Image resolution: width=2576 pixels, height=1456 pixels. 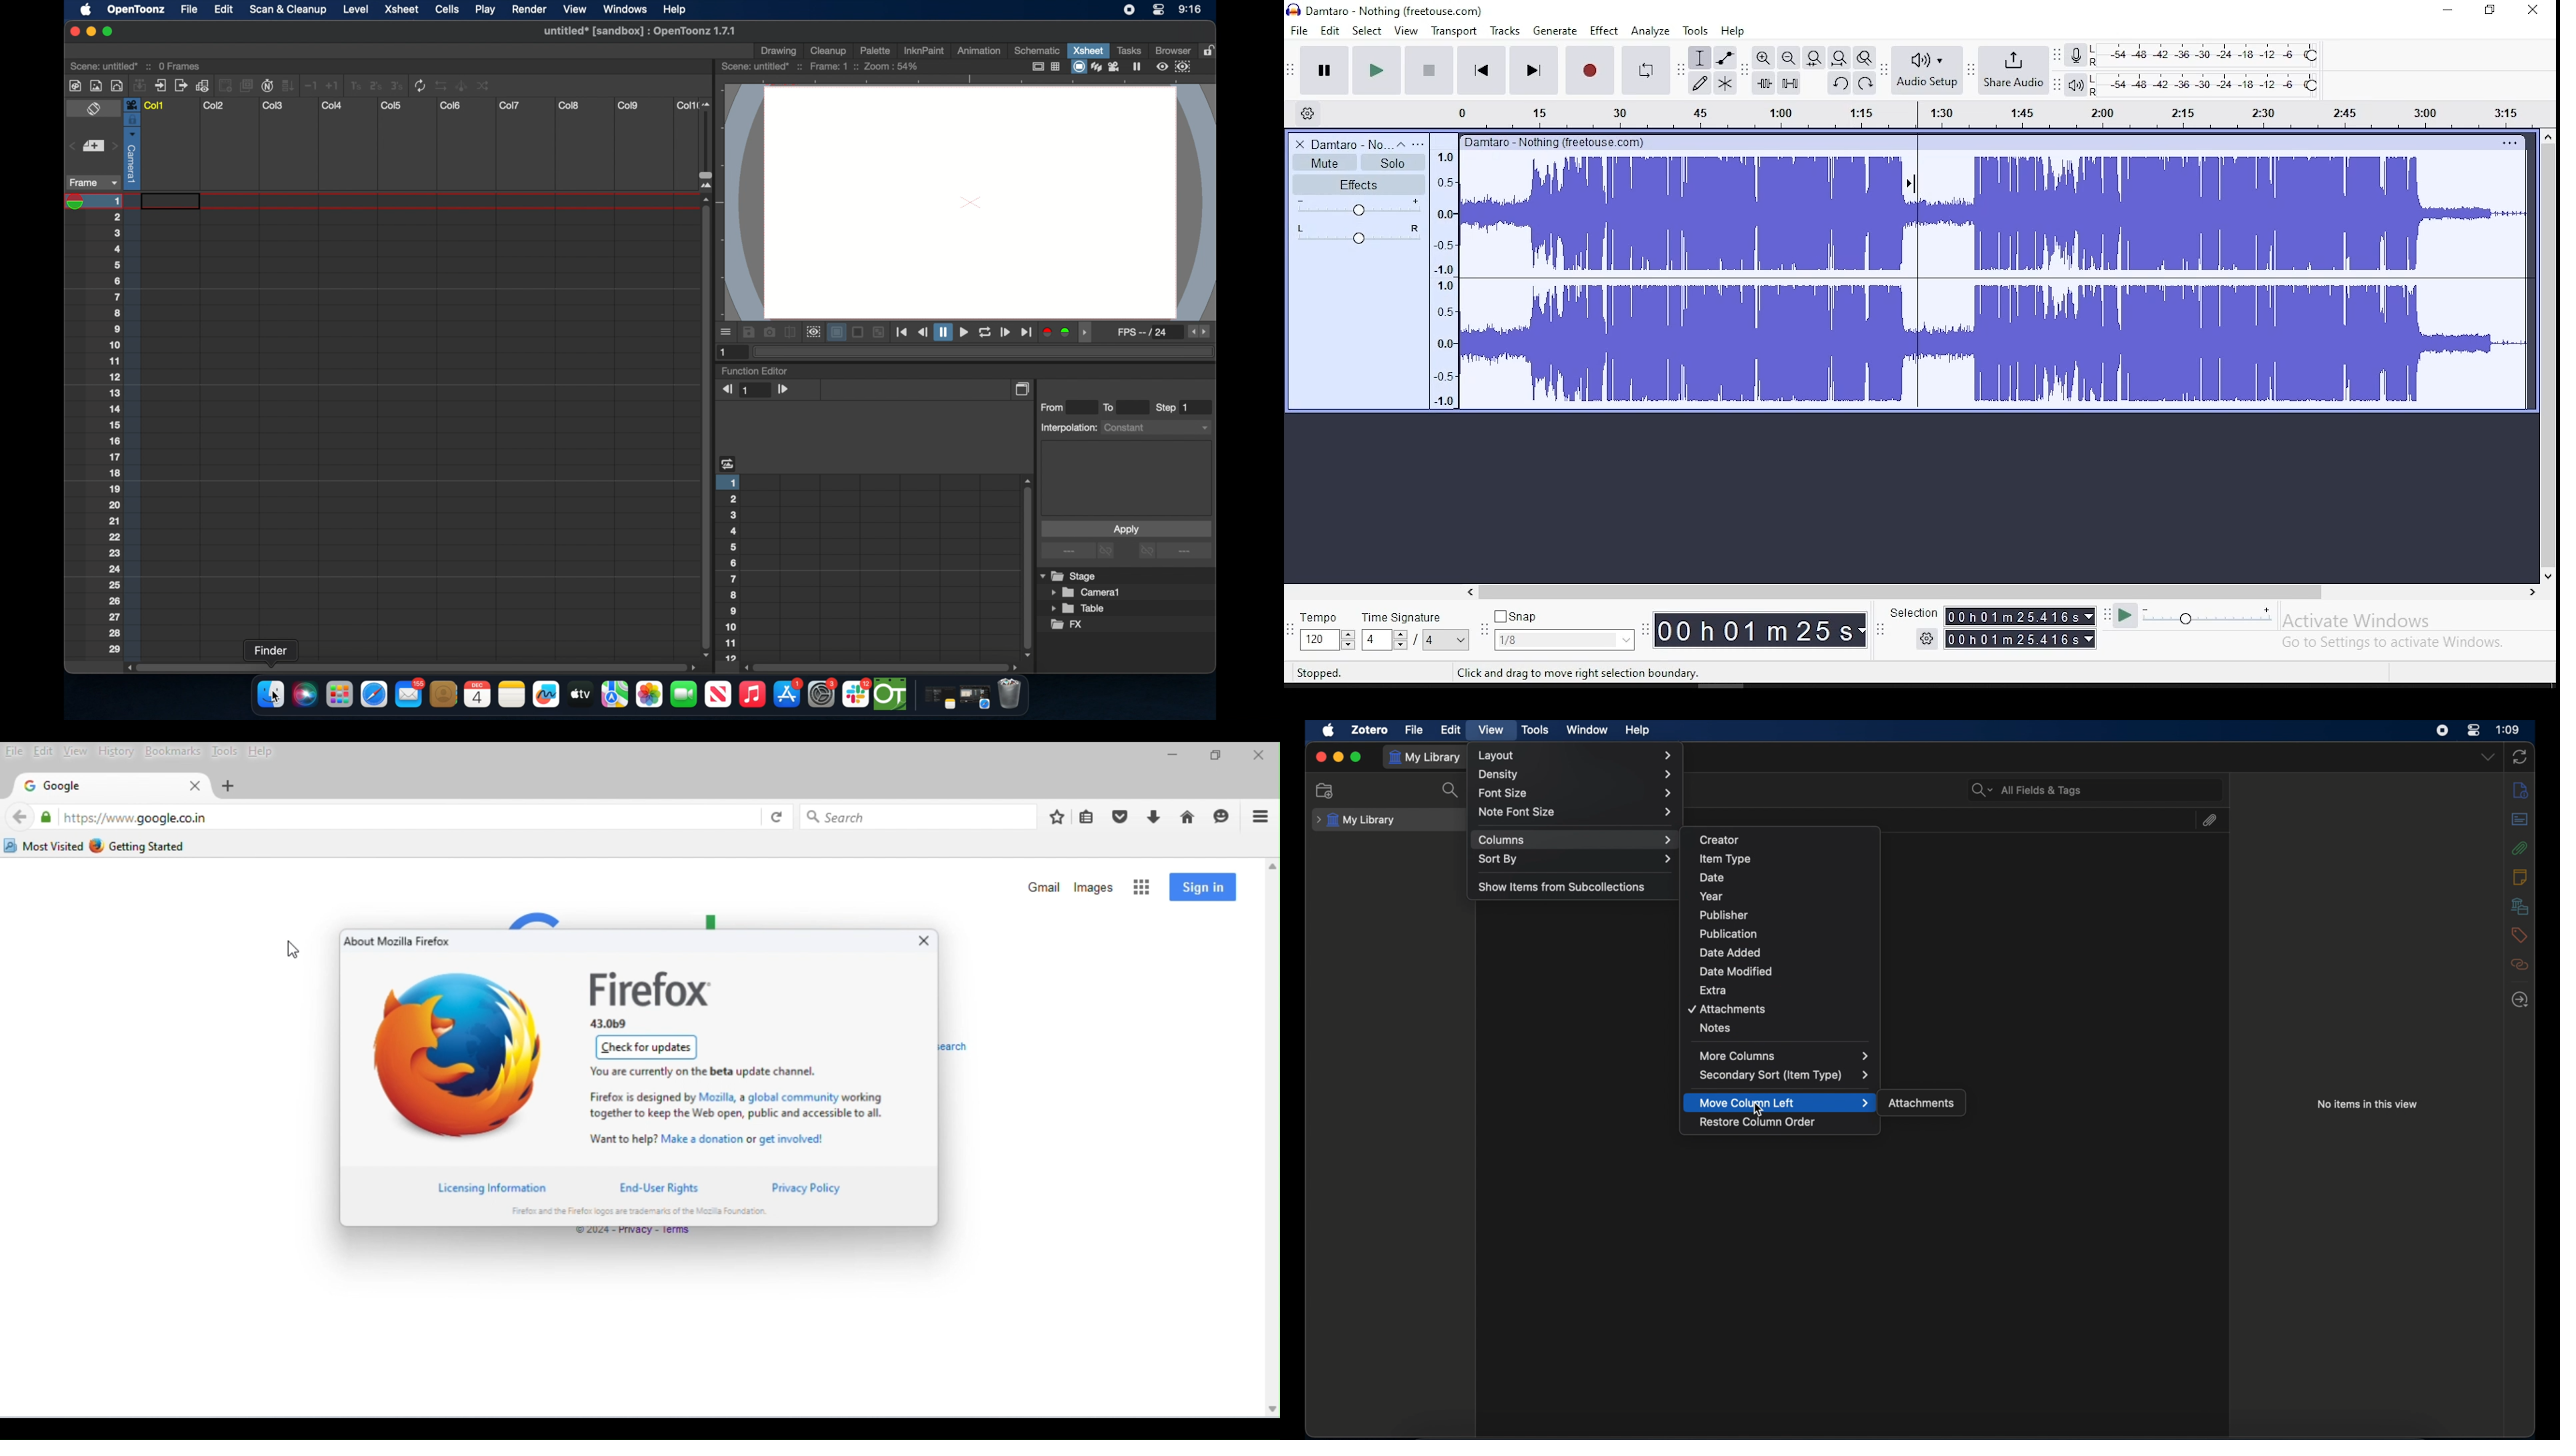 I want to click on meter, so click(x=1445, y=280).